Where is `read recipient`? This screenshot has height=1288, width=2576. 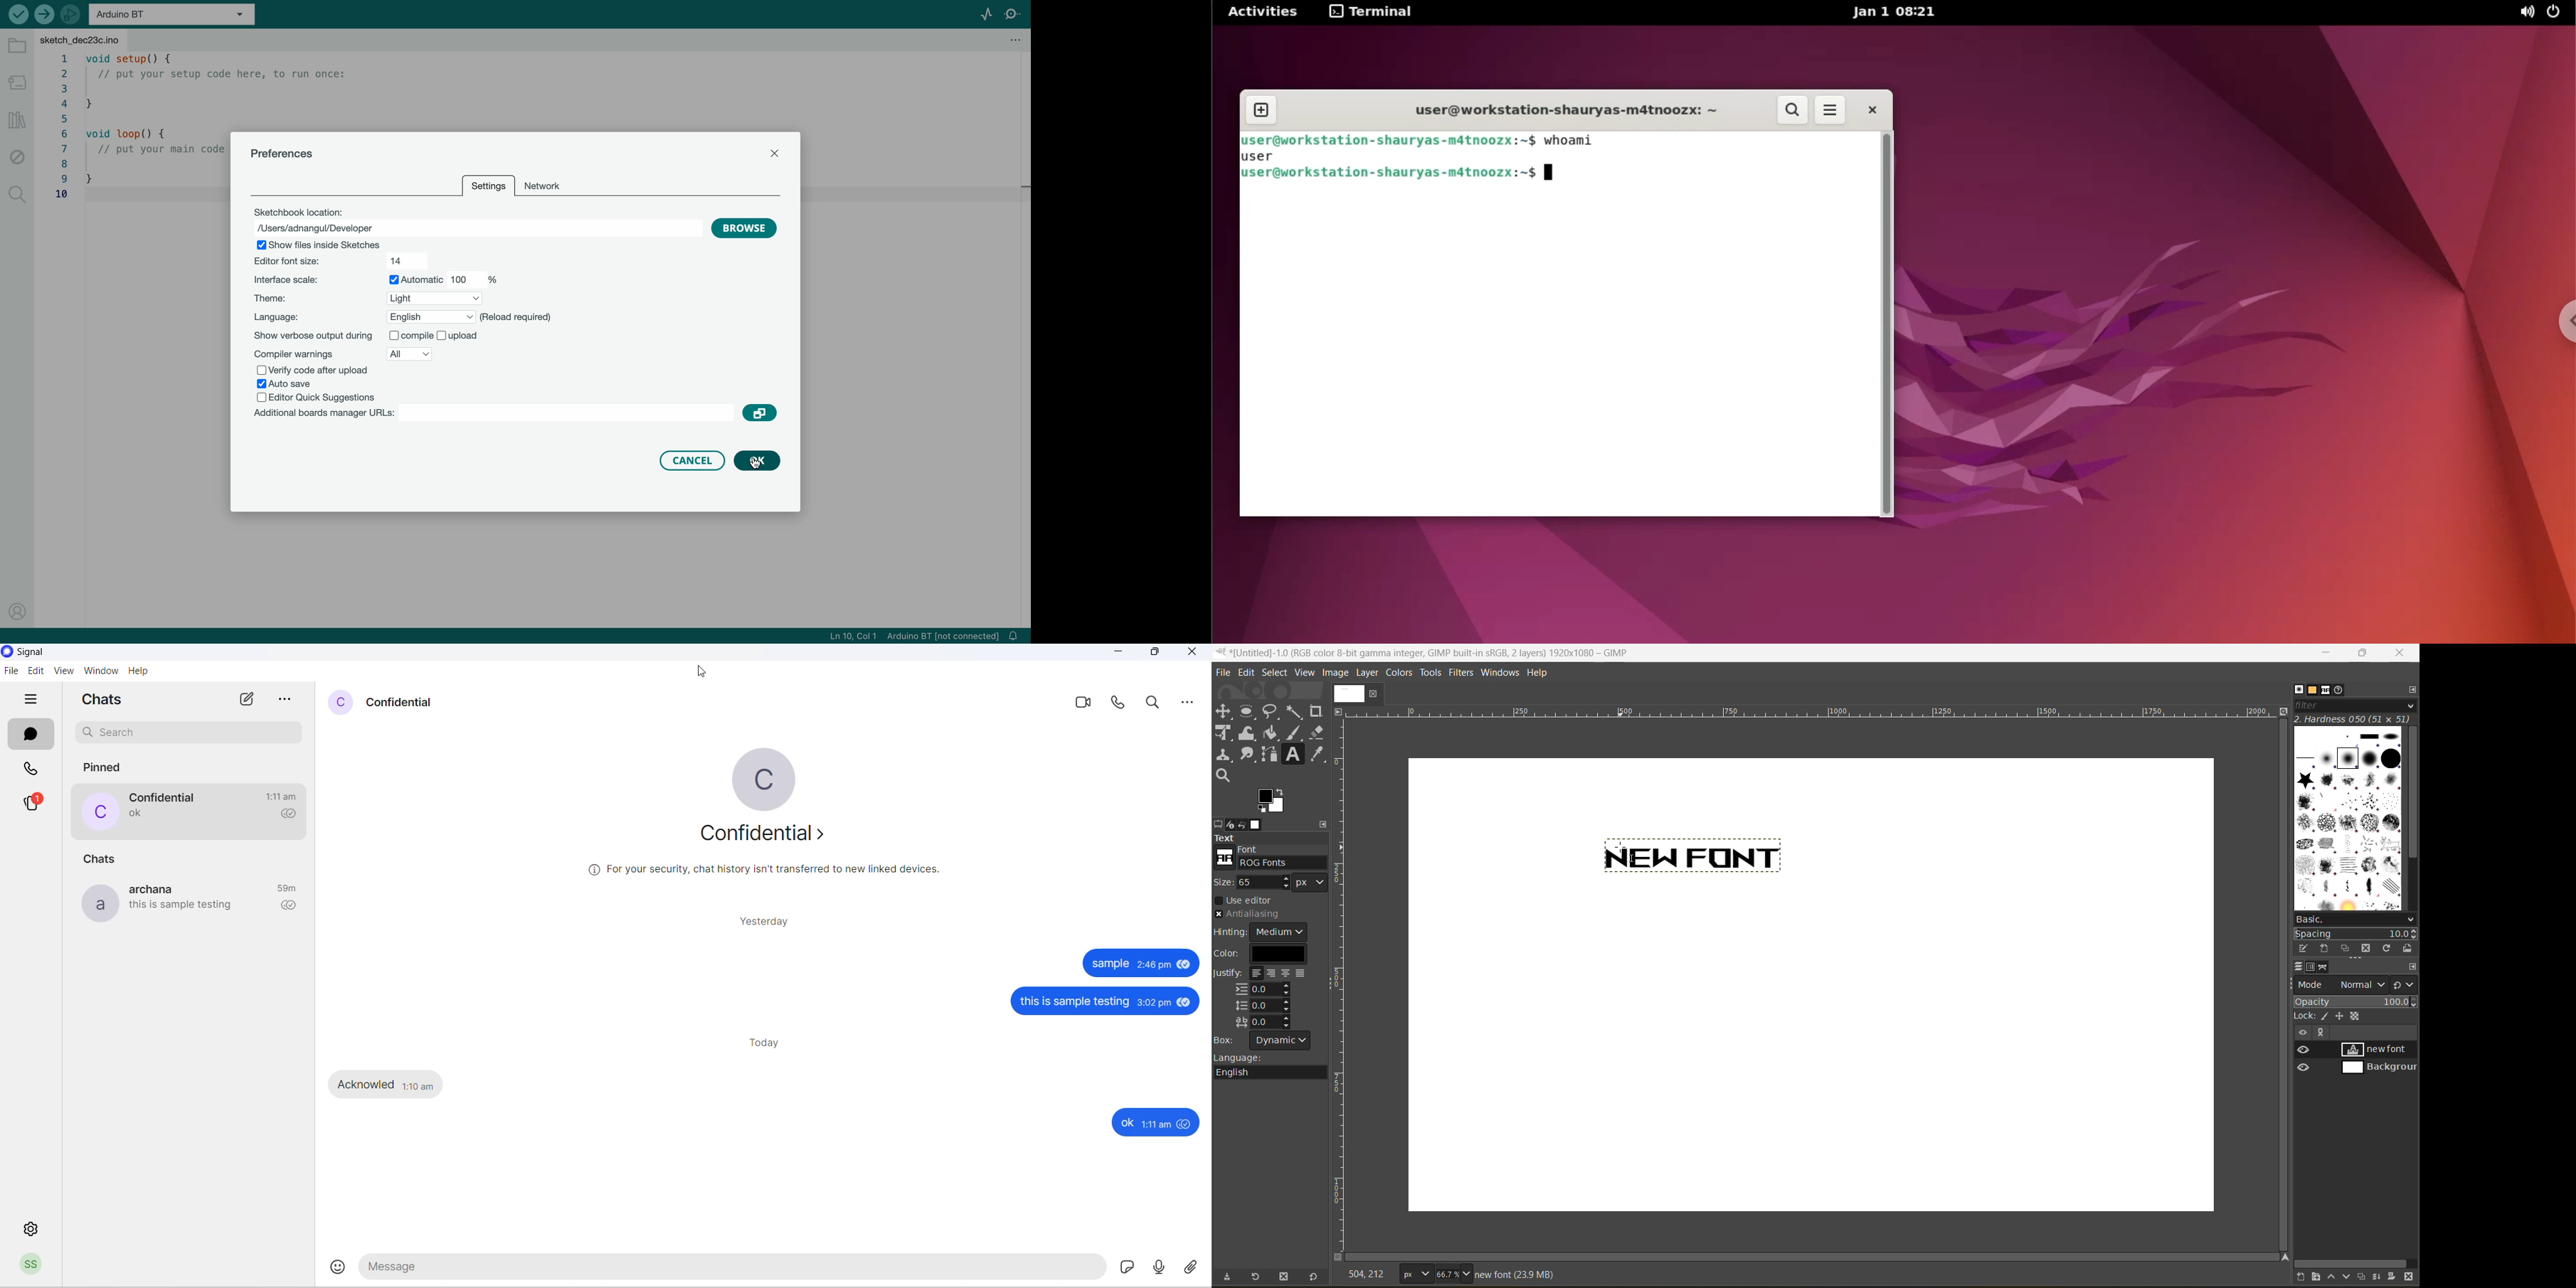
read recipient is located at coordinates (293, 815).